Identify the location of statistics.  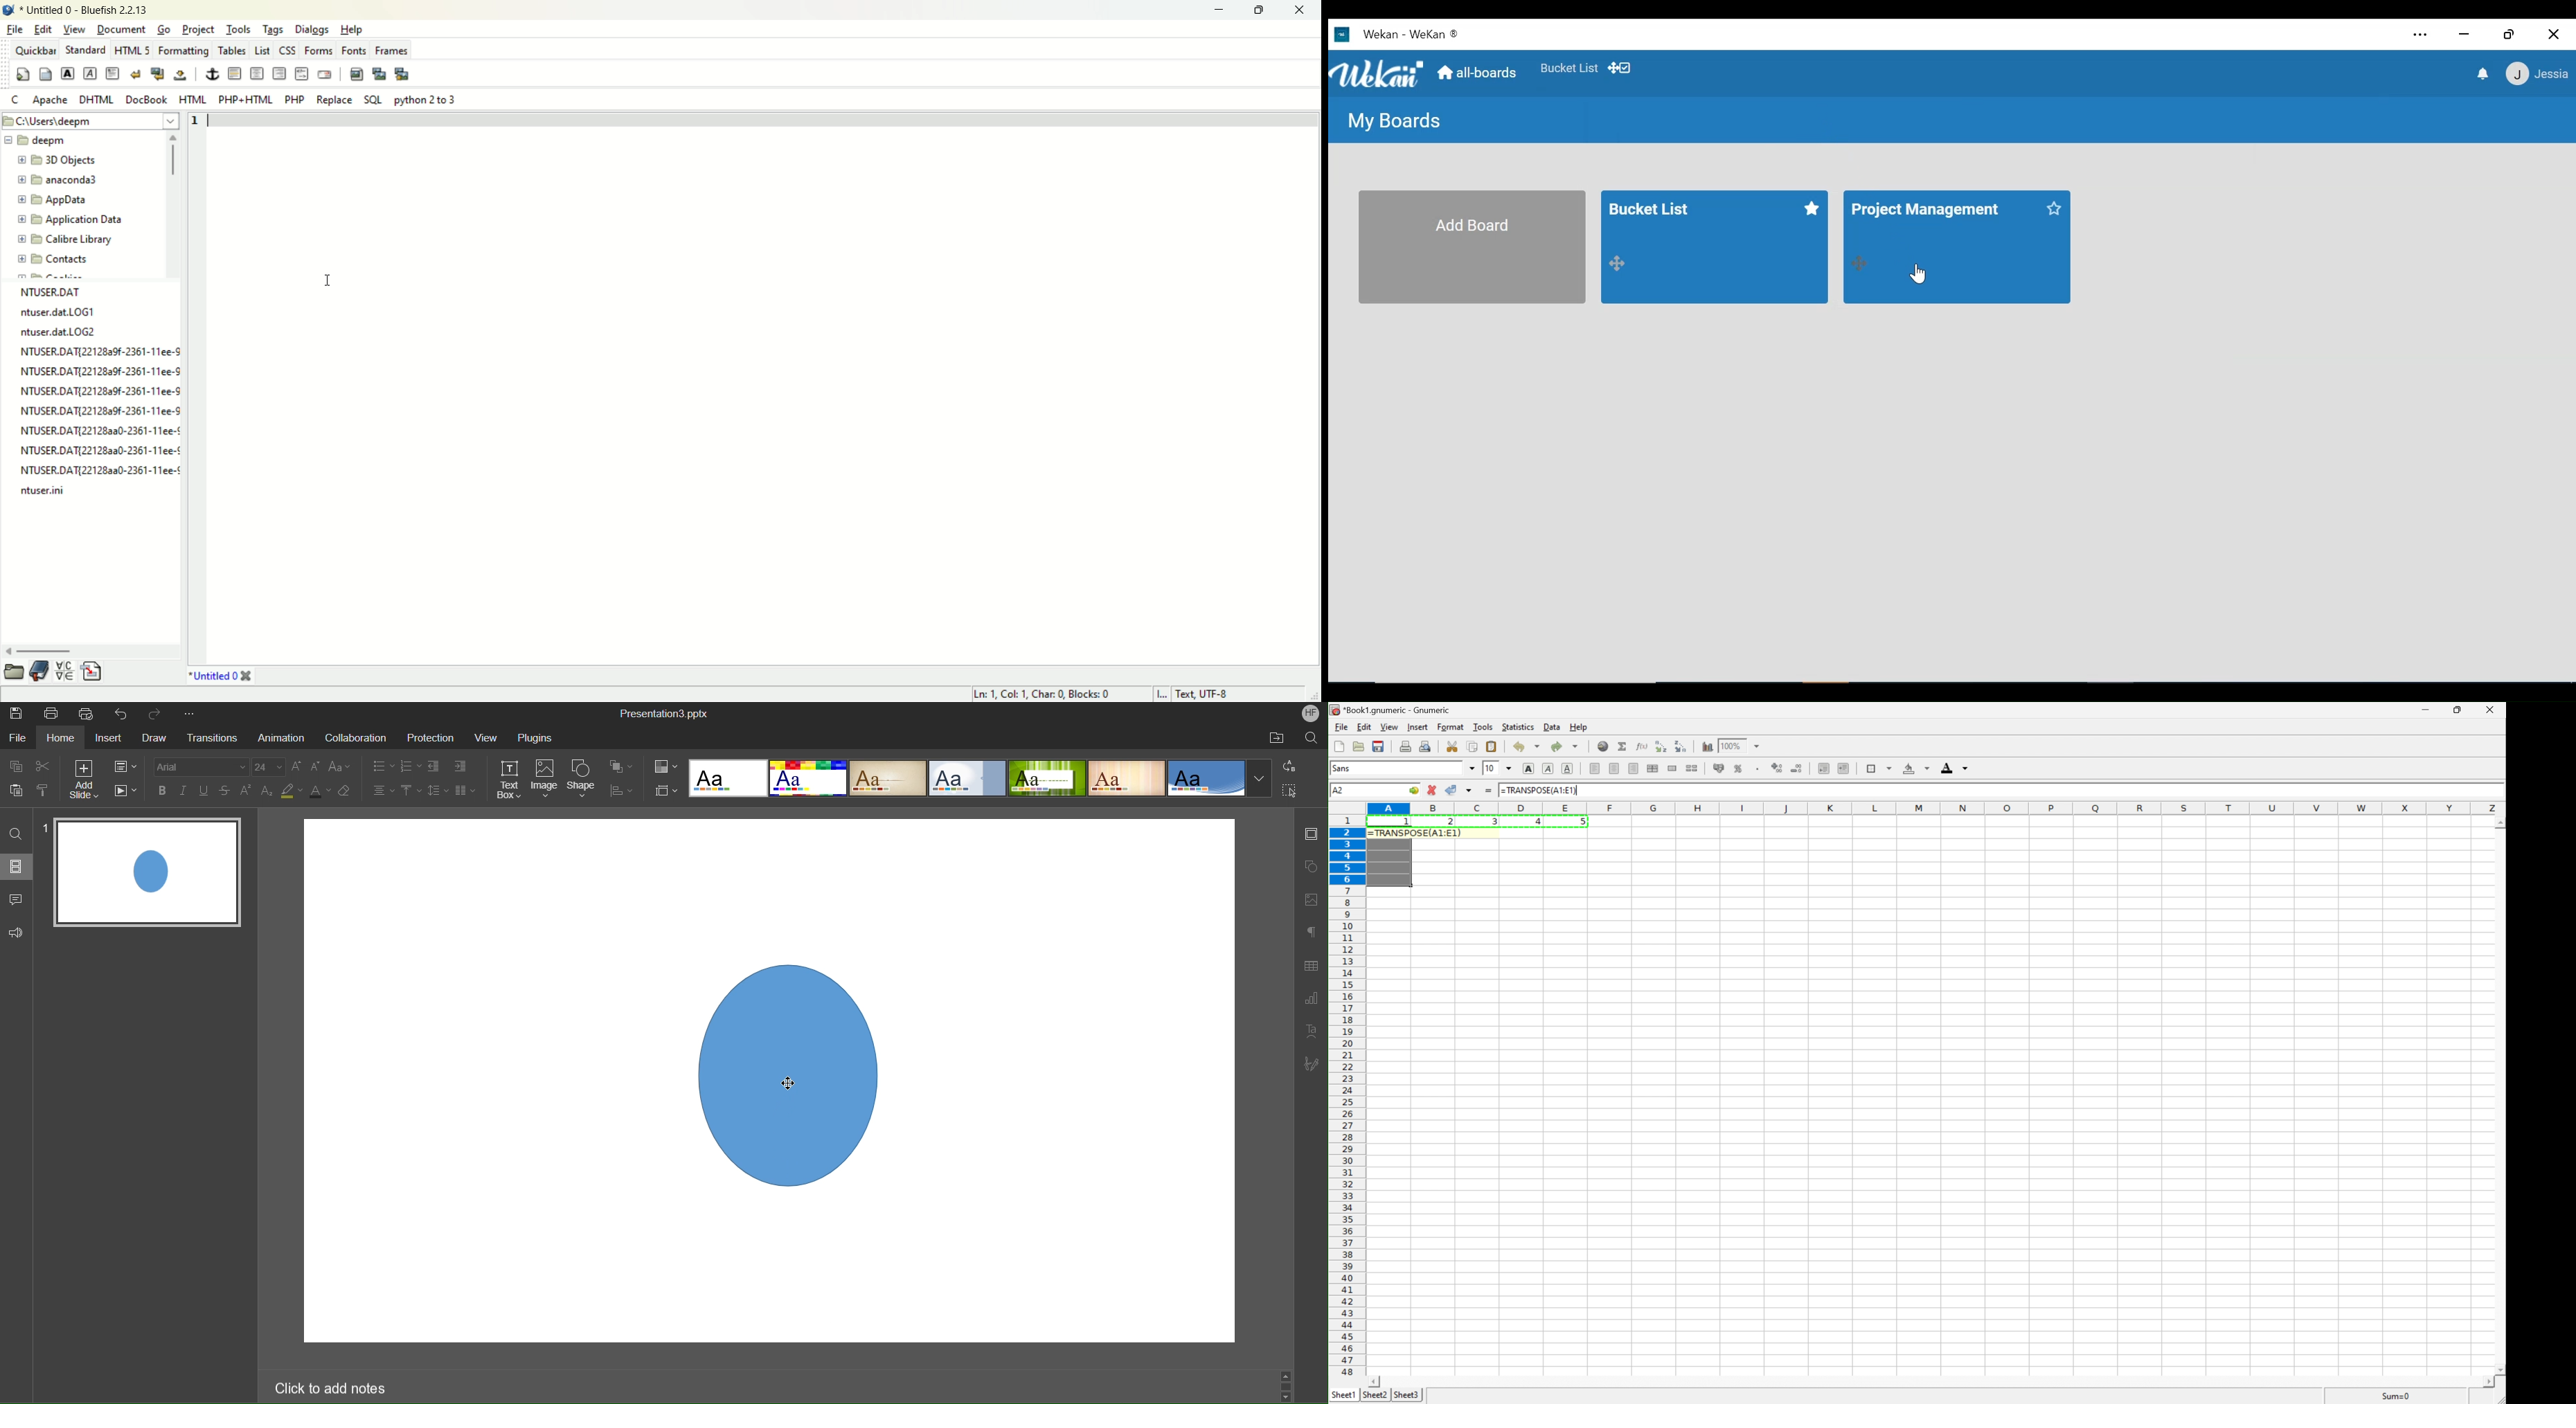
(1518, 727).